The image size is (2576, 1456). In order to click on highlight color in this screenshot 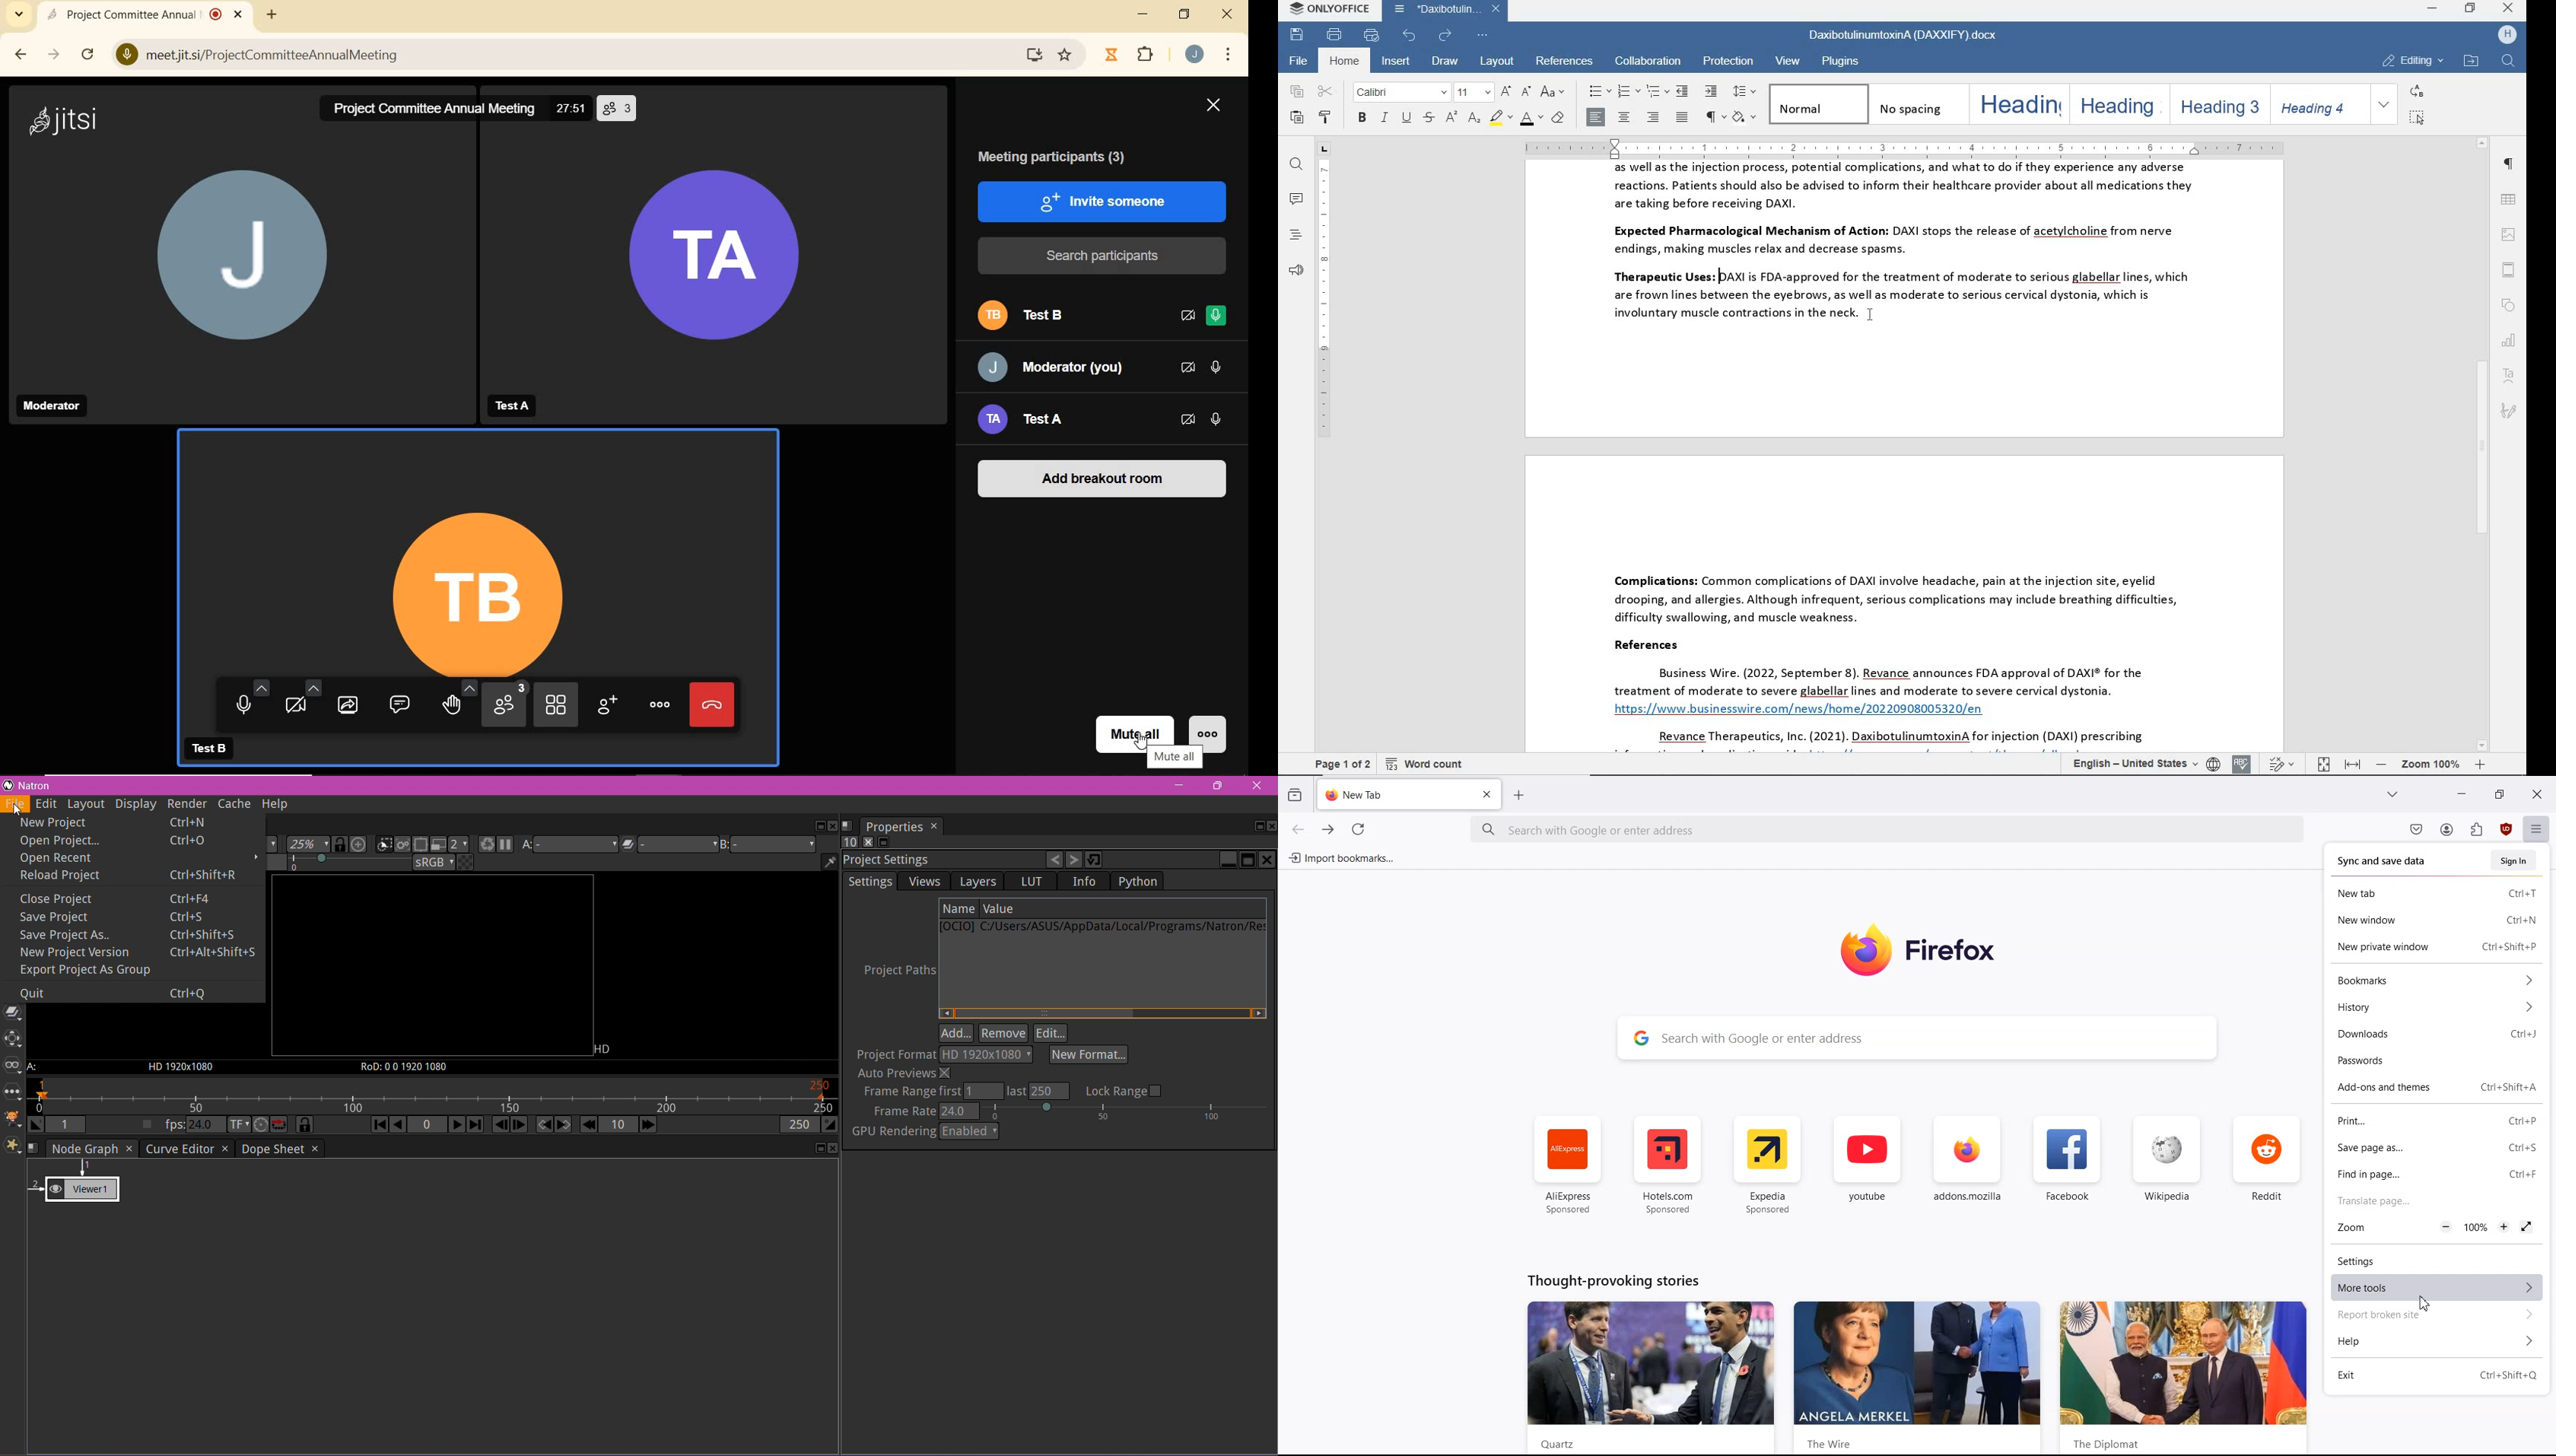, I will do `click(1502, 119)`.